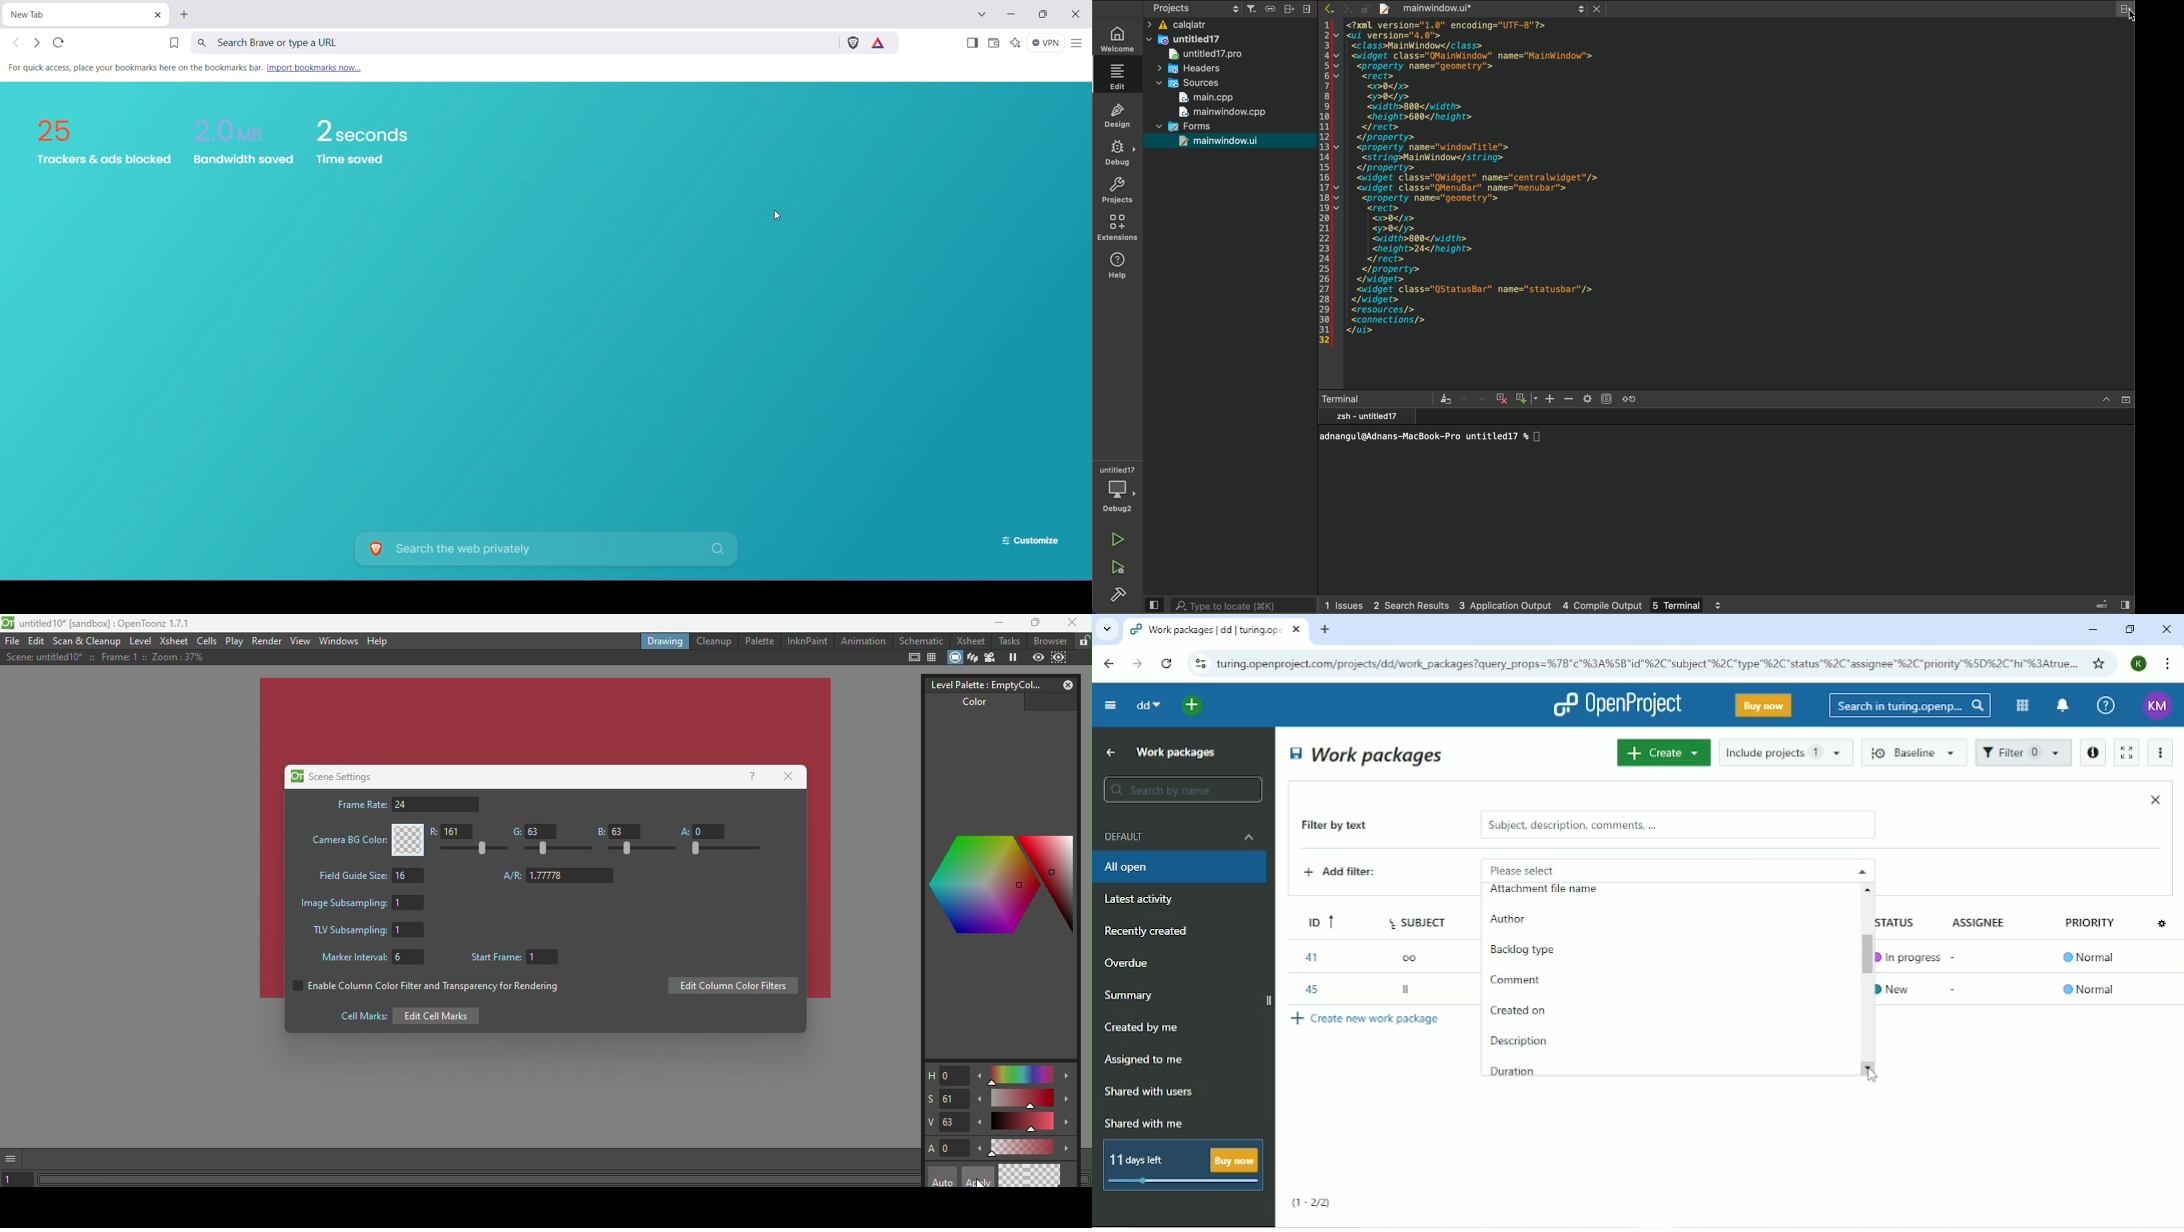 This screenshot has height=1232, width=2184. Describe the element at coordinates (1870, 1075) in the screenshot. I see `Cursor` at that location.